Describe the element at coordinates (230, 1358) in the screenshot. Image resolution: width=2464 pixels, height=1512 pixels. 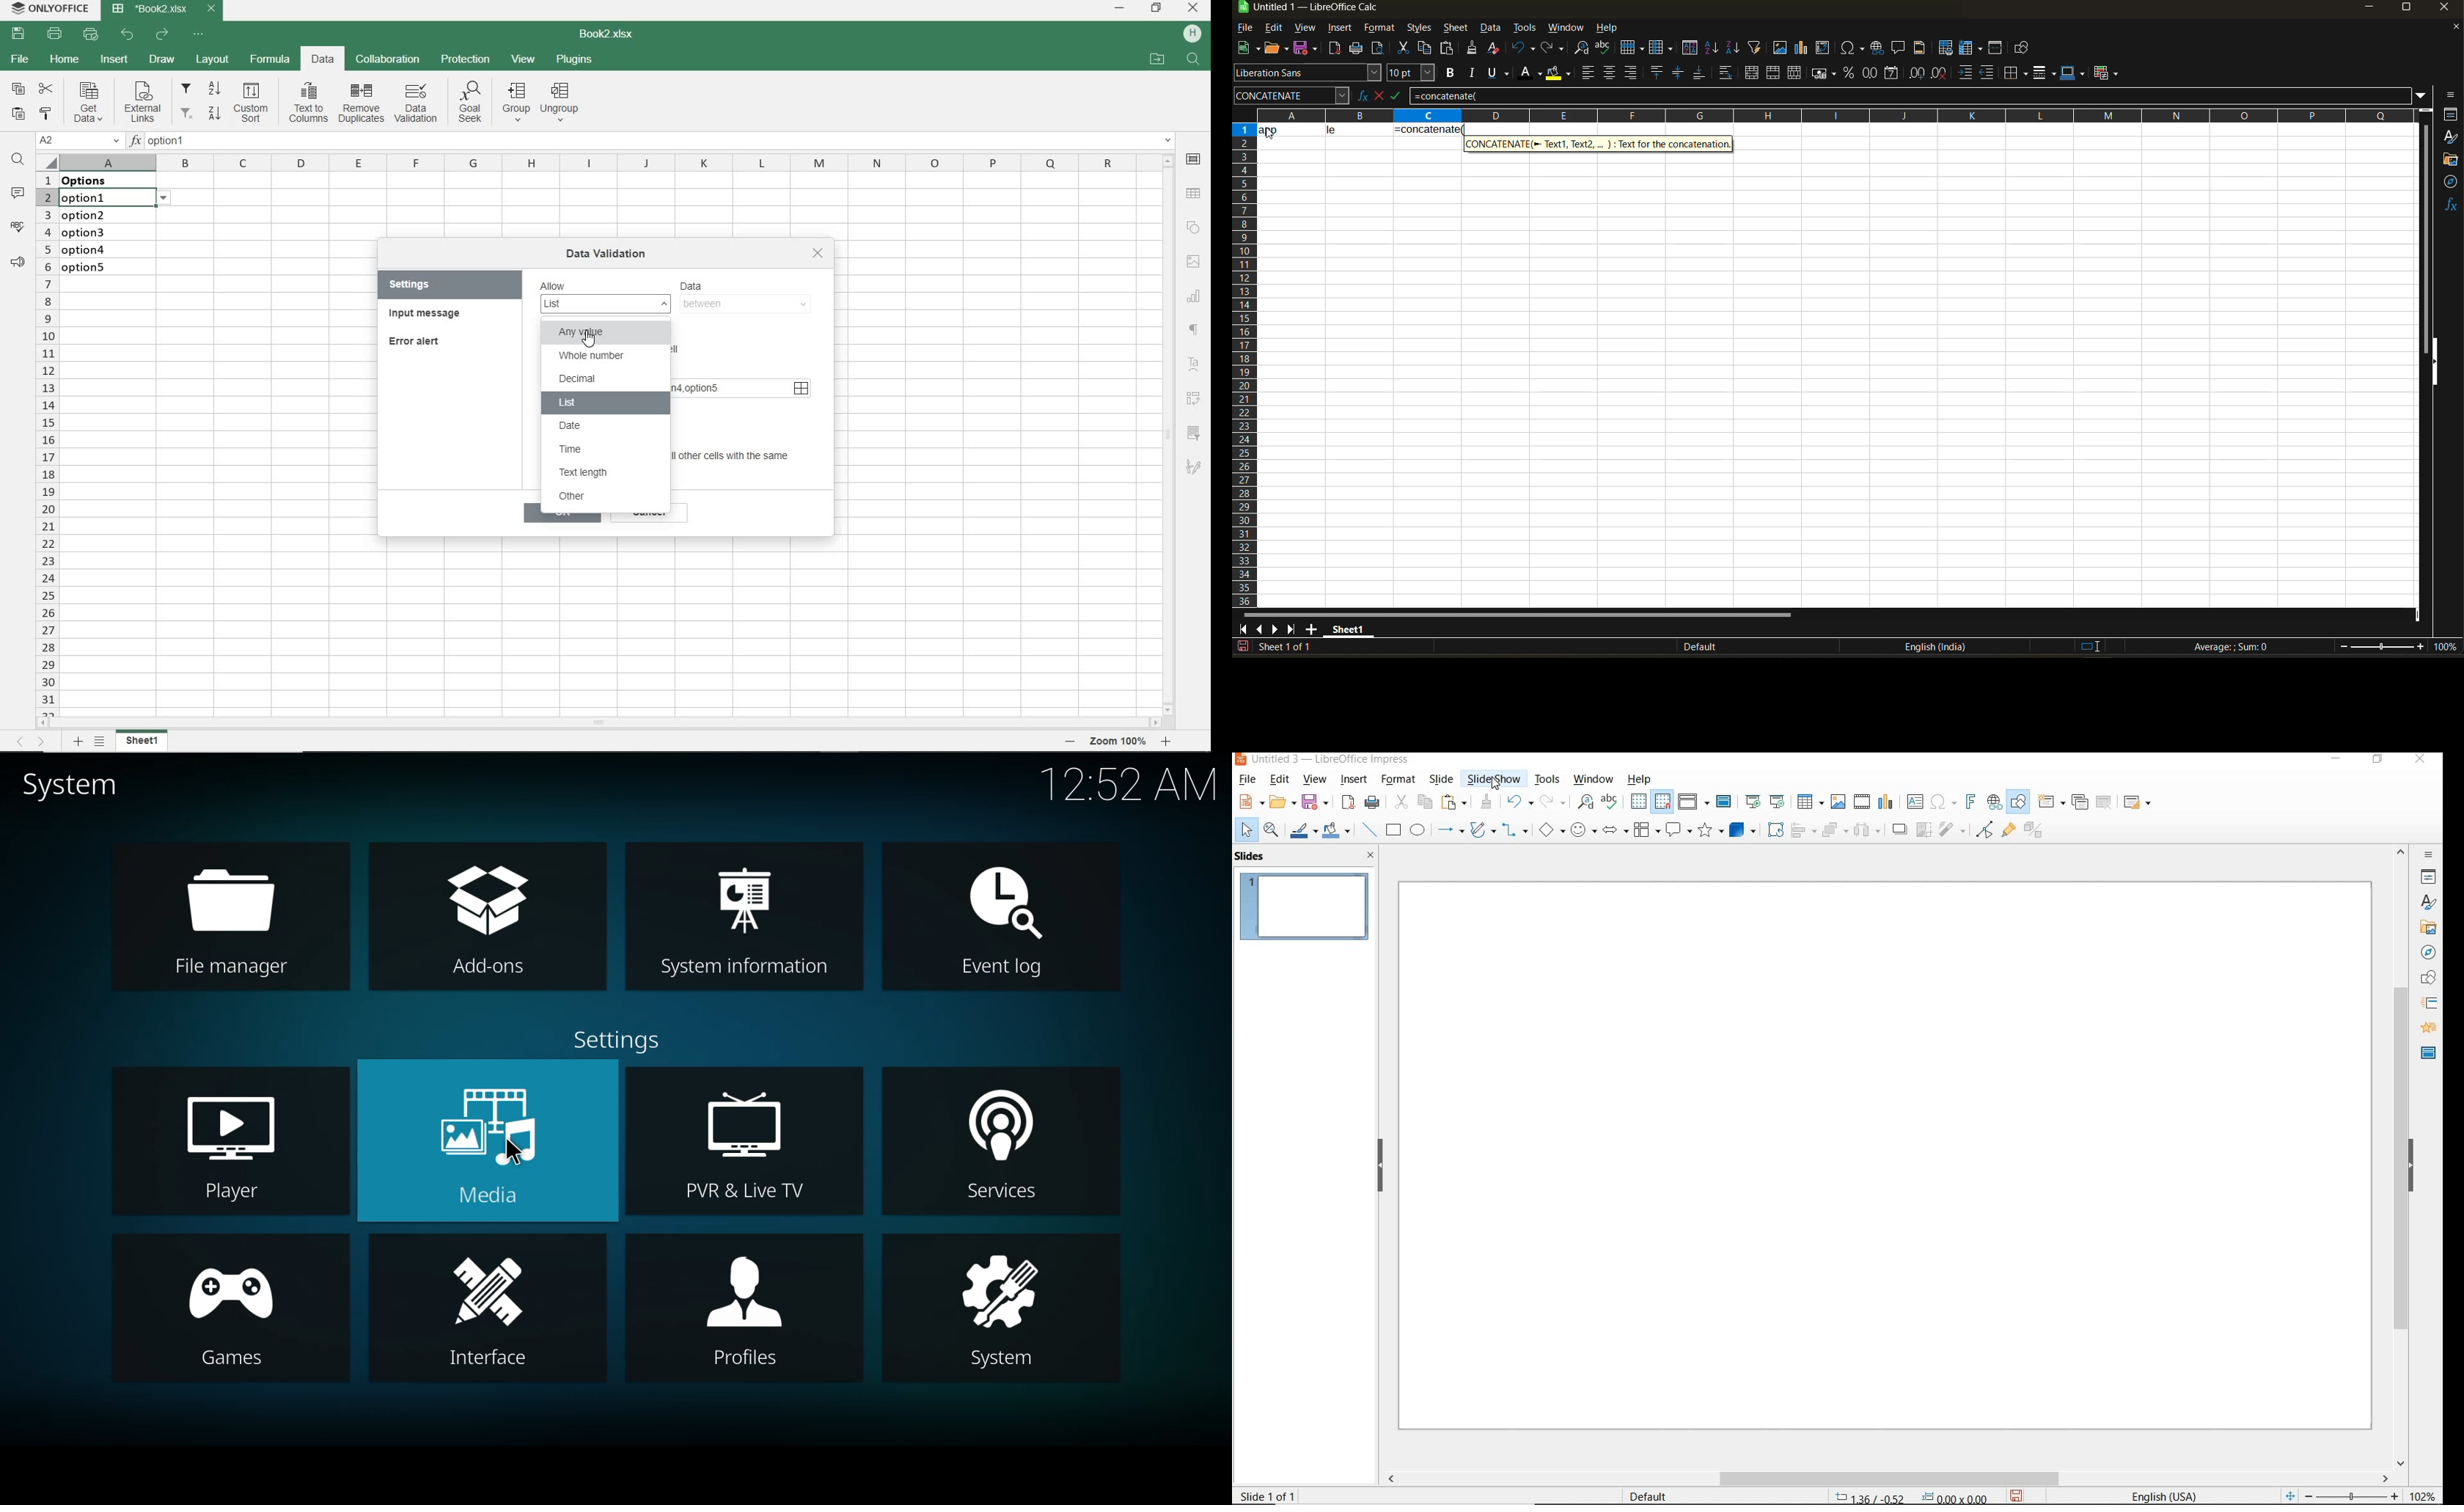
I see `Games` at that location.